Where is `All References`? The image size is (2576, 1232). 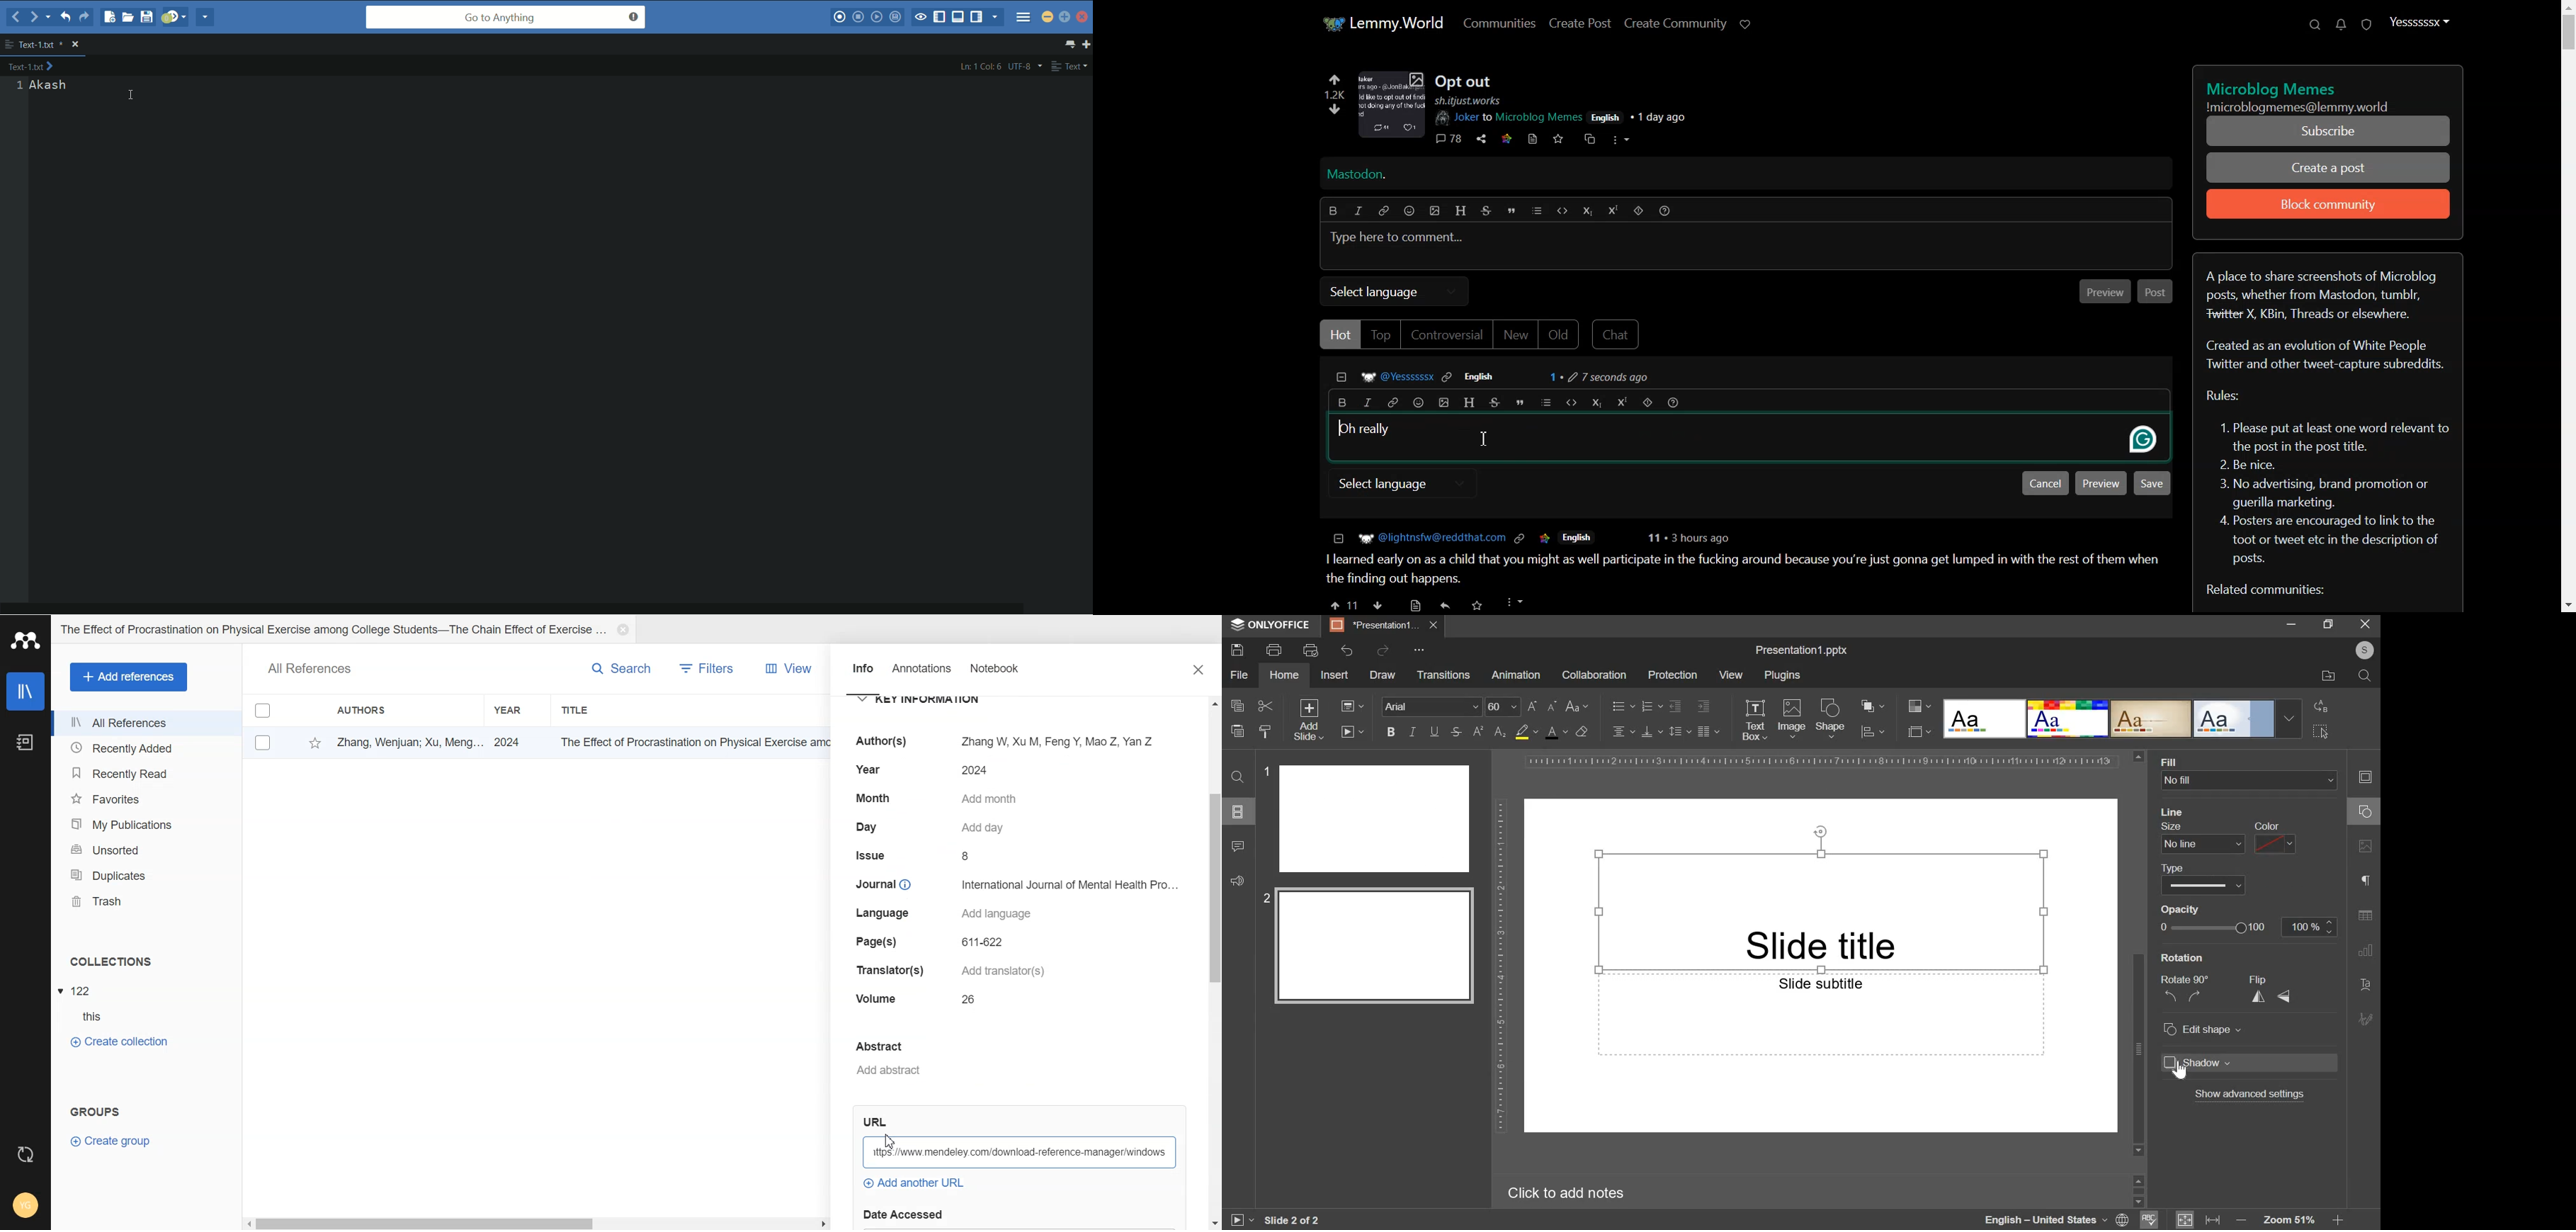 All References is located at coordinates (146, 723).